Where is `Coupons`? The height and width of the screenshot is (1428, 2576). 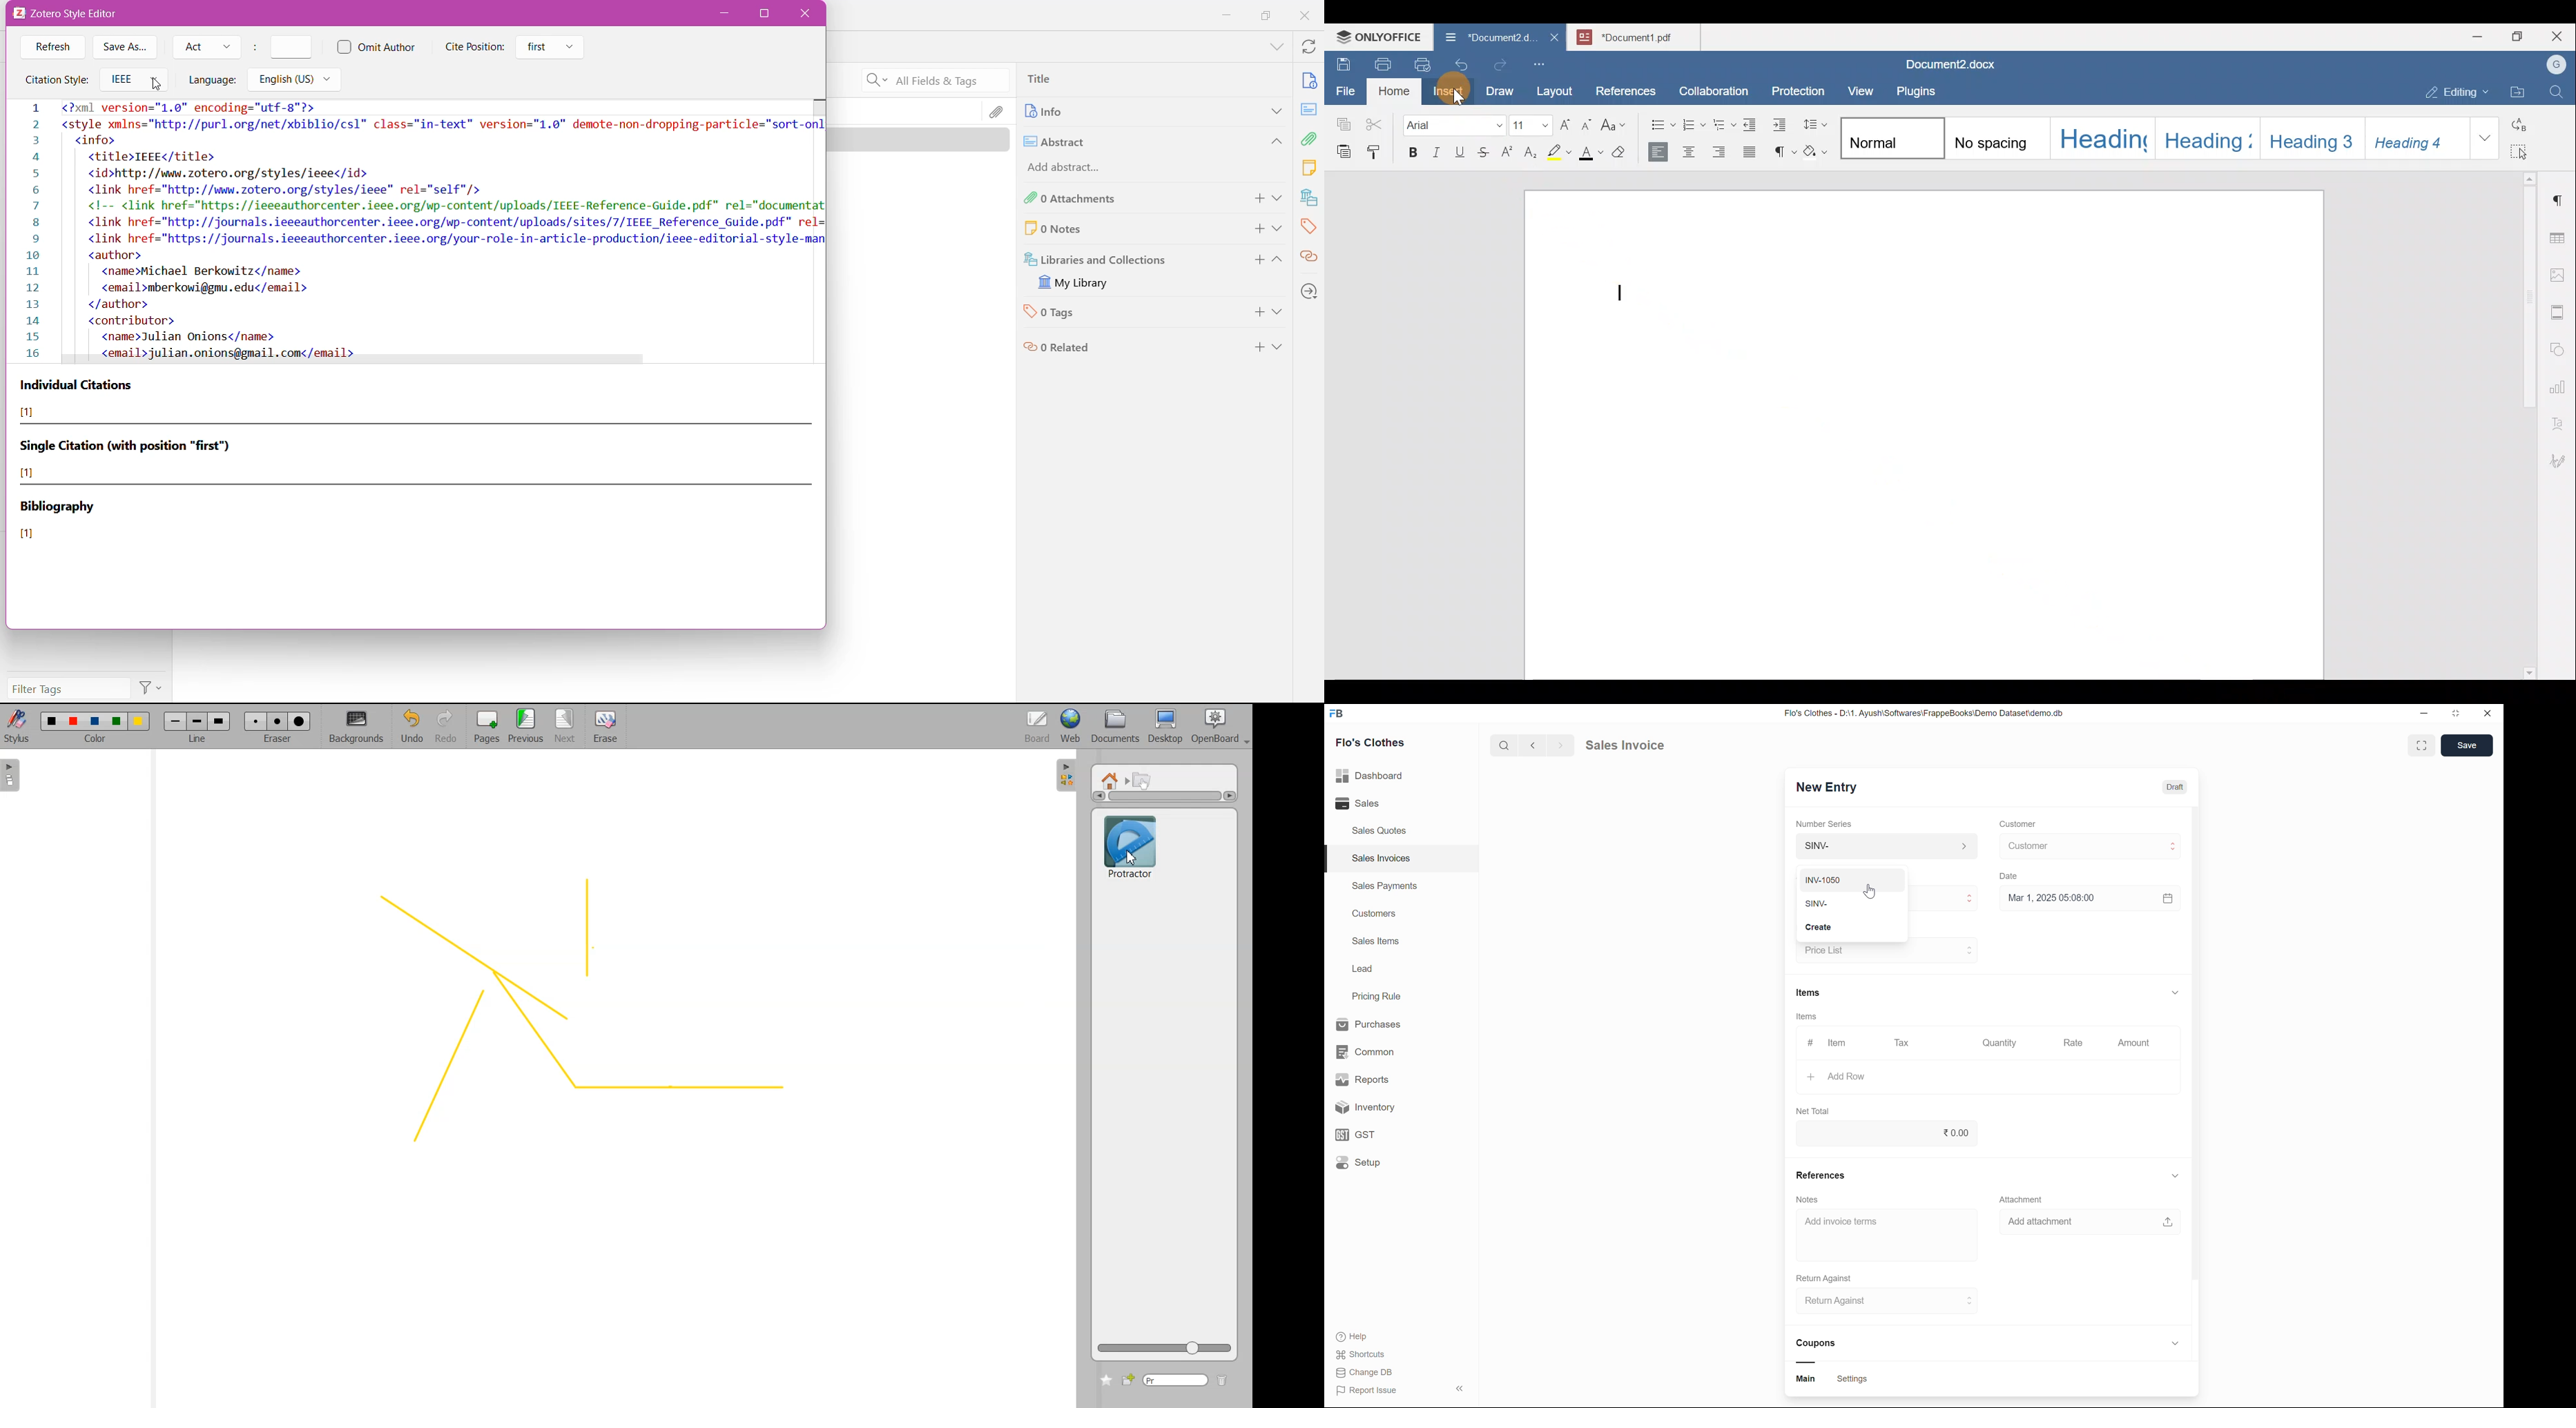
Coupons is located at coordinates (1822, 1350).